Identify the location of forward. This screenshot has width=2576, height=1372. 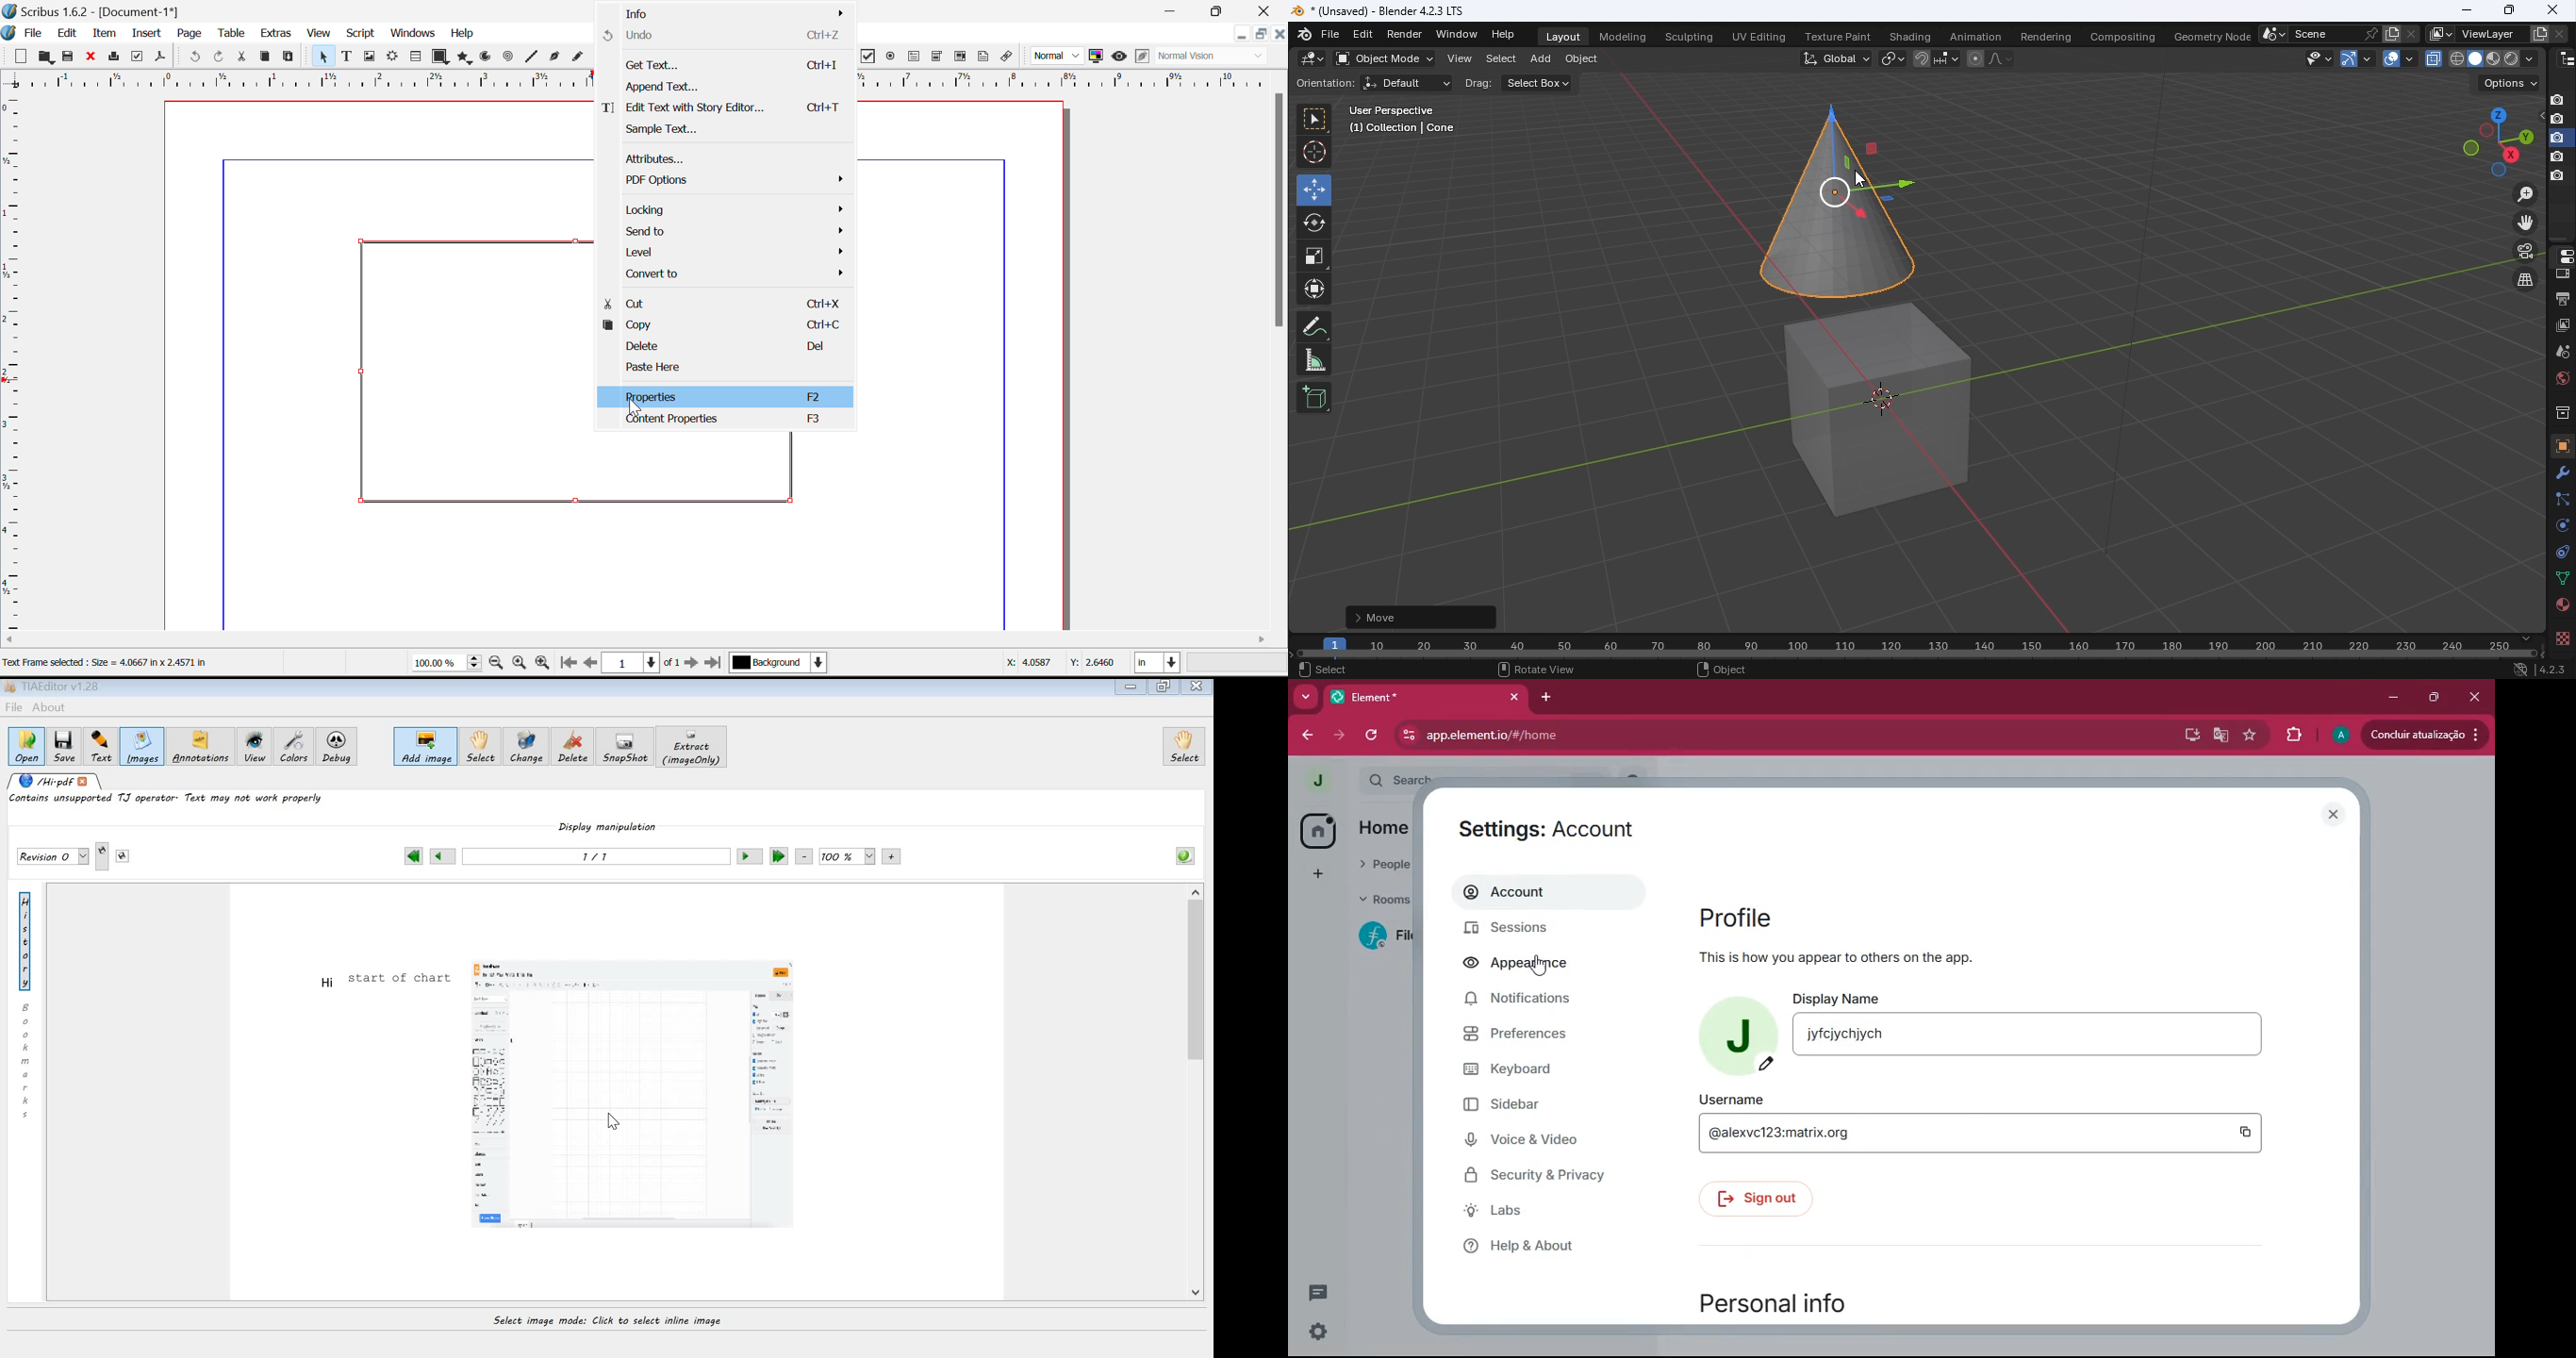
(1339, 736).